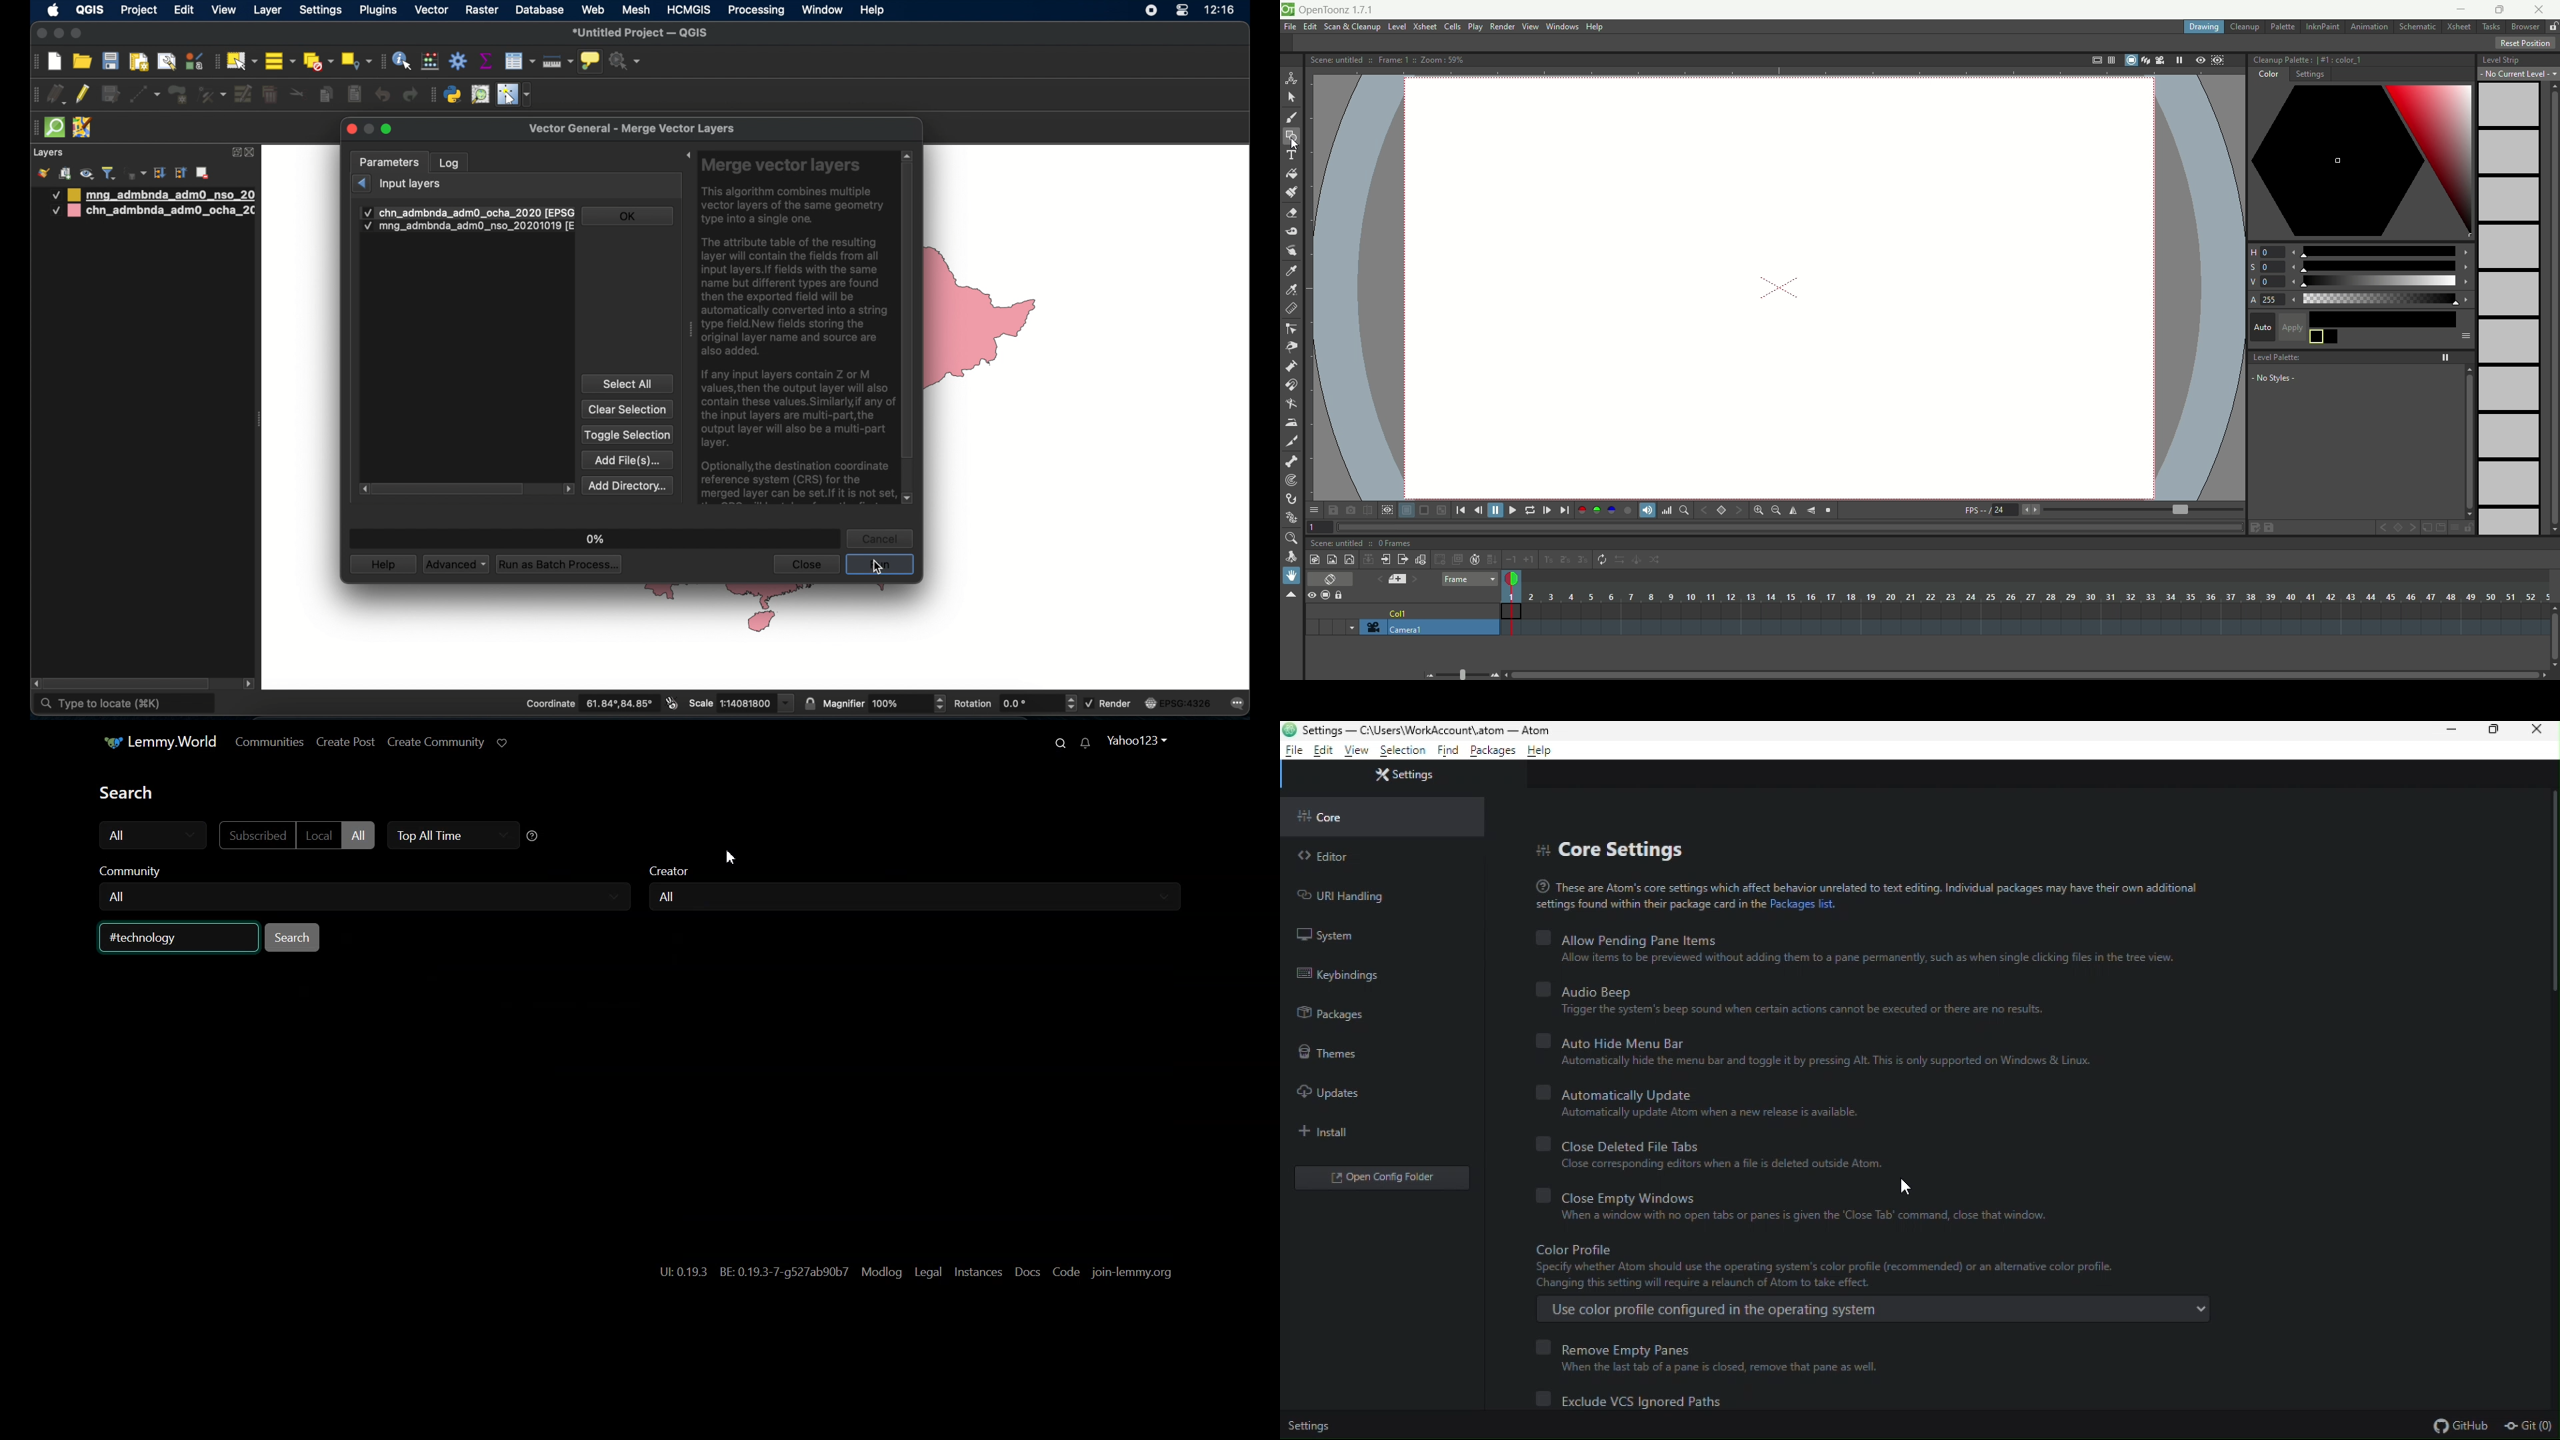 The width and height of the screenshot is (2576, 1456). I want to click on , so click(1638, 561).